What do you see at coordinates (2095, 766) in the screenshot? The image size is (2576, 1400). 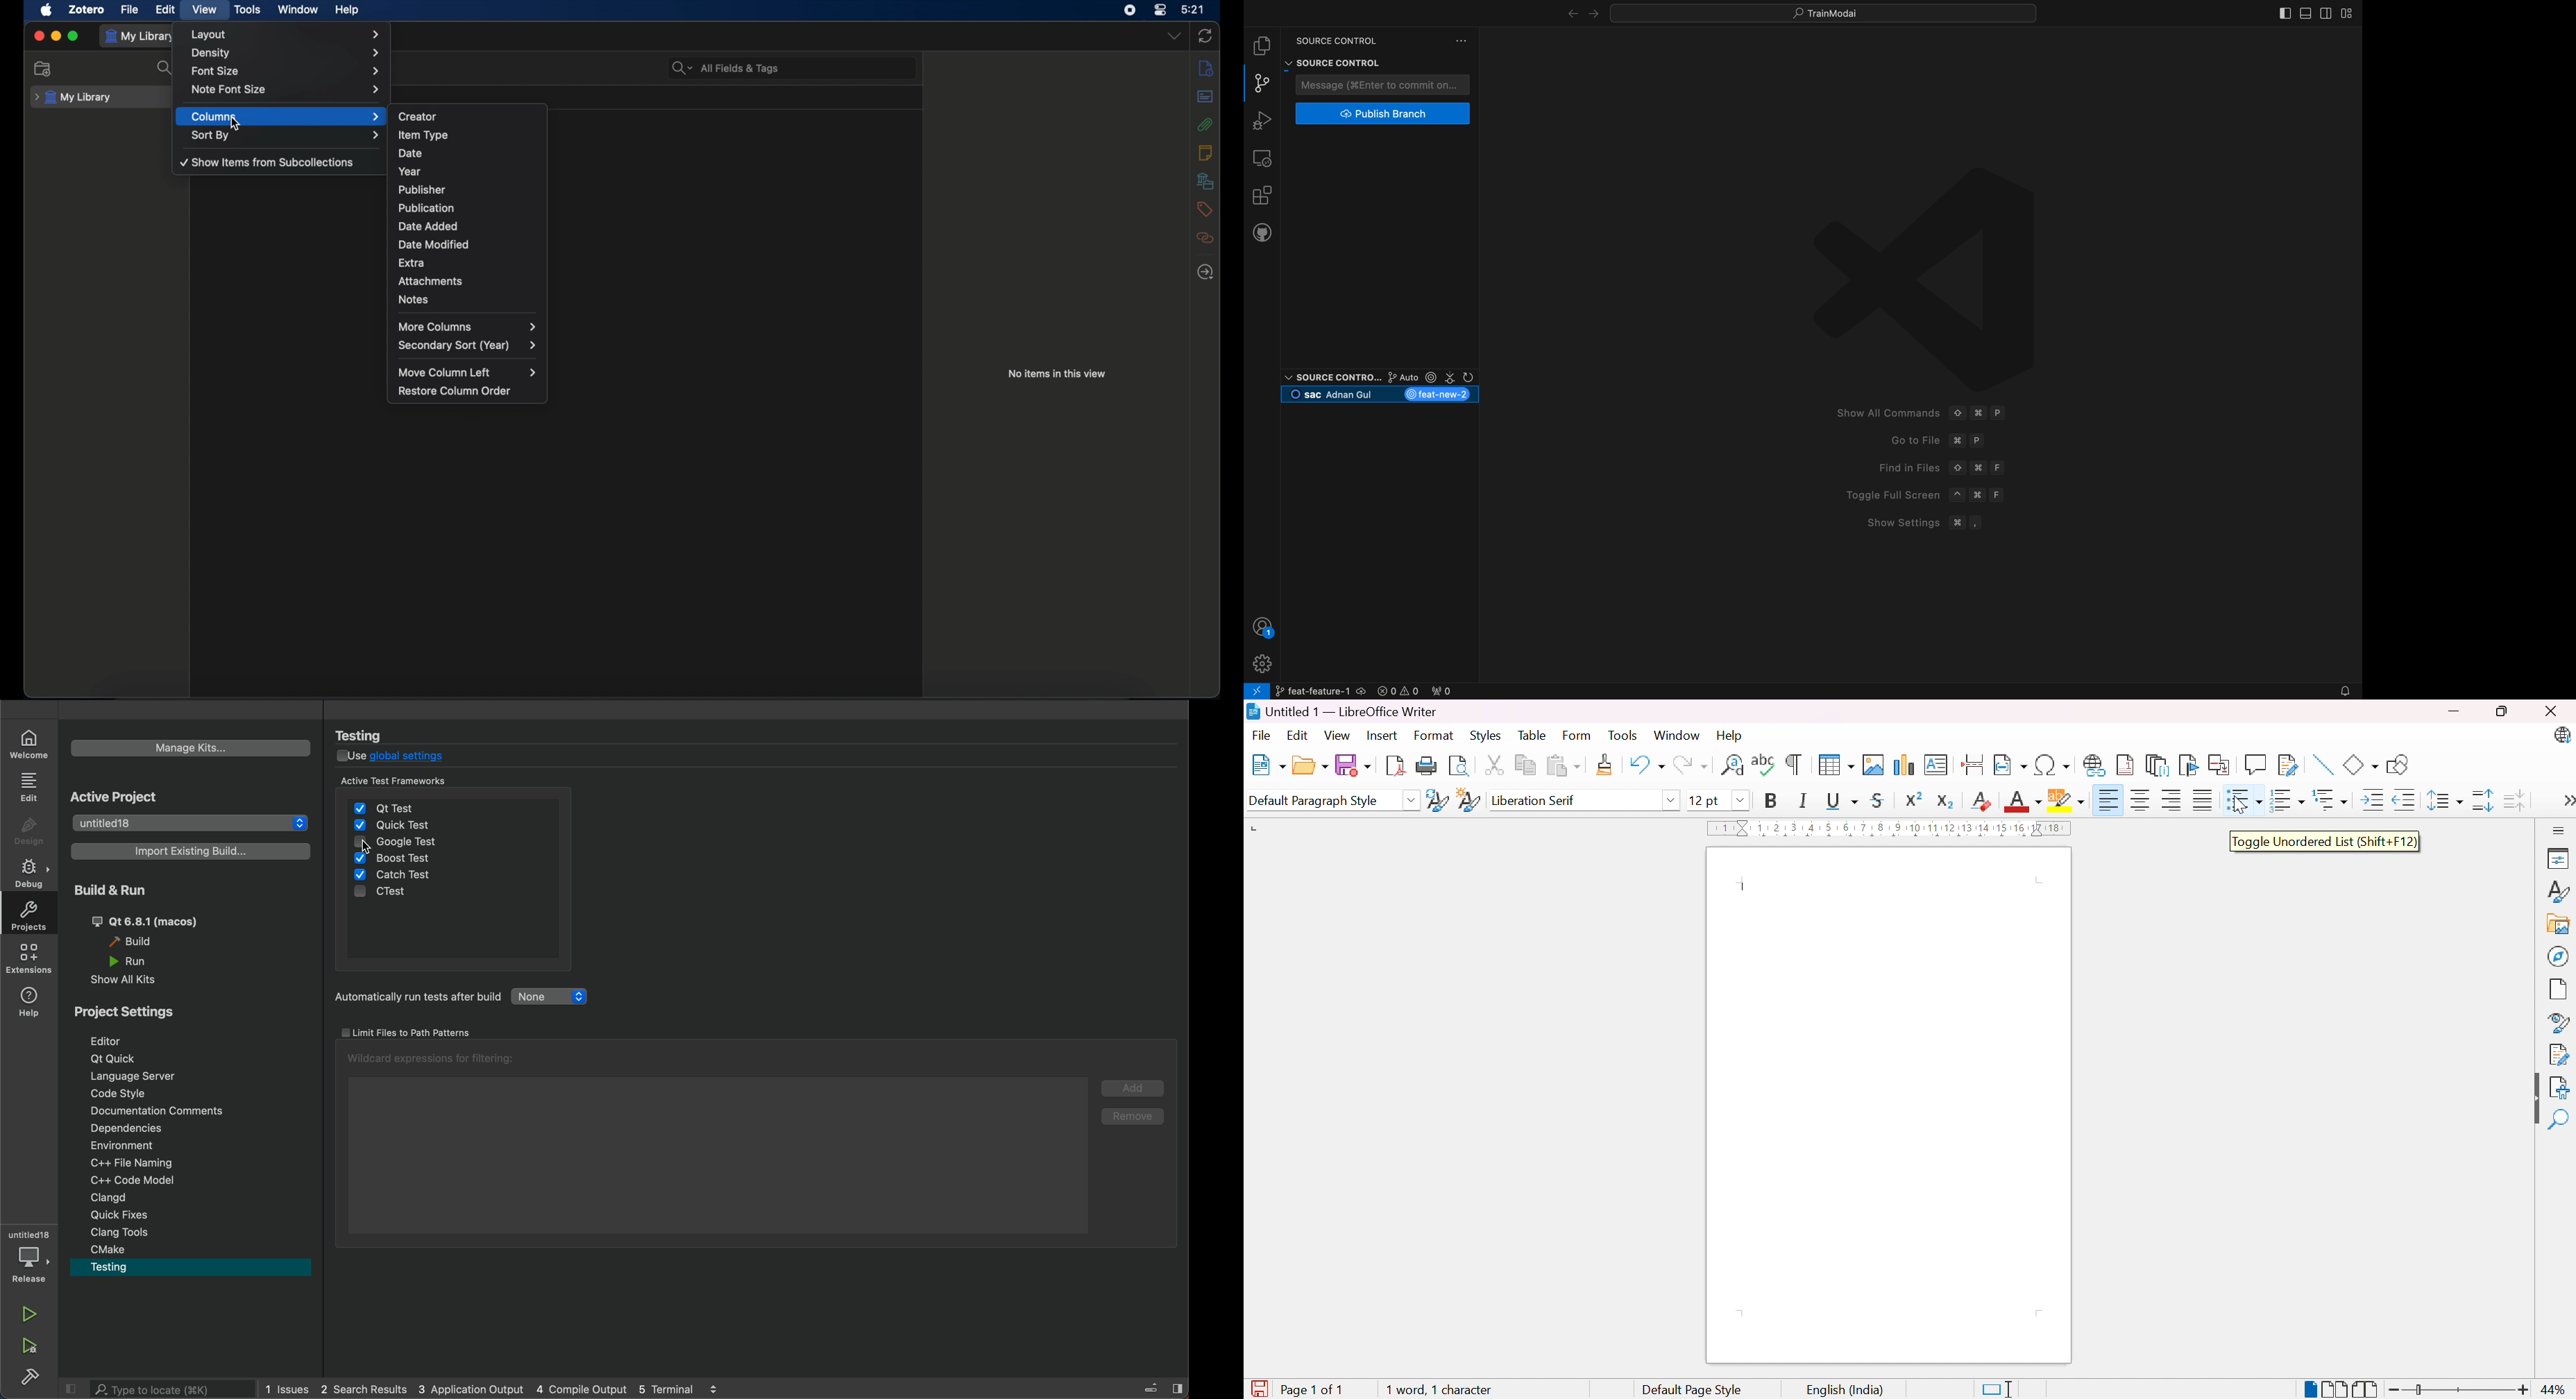 I see `Insert hyperlink` at bounding box center [2095, 766].